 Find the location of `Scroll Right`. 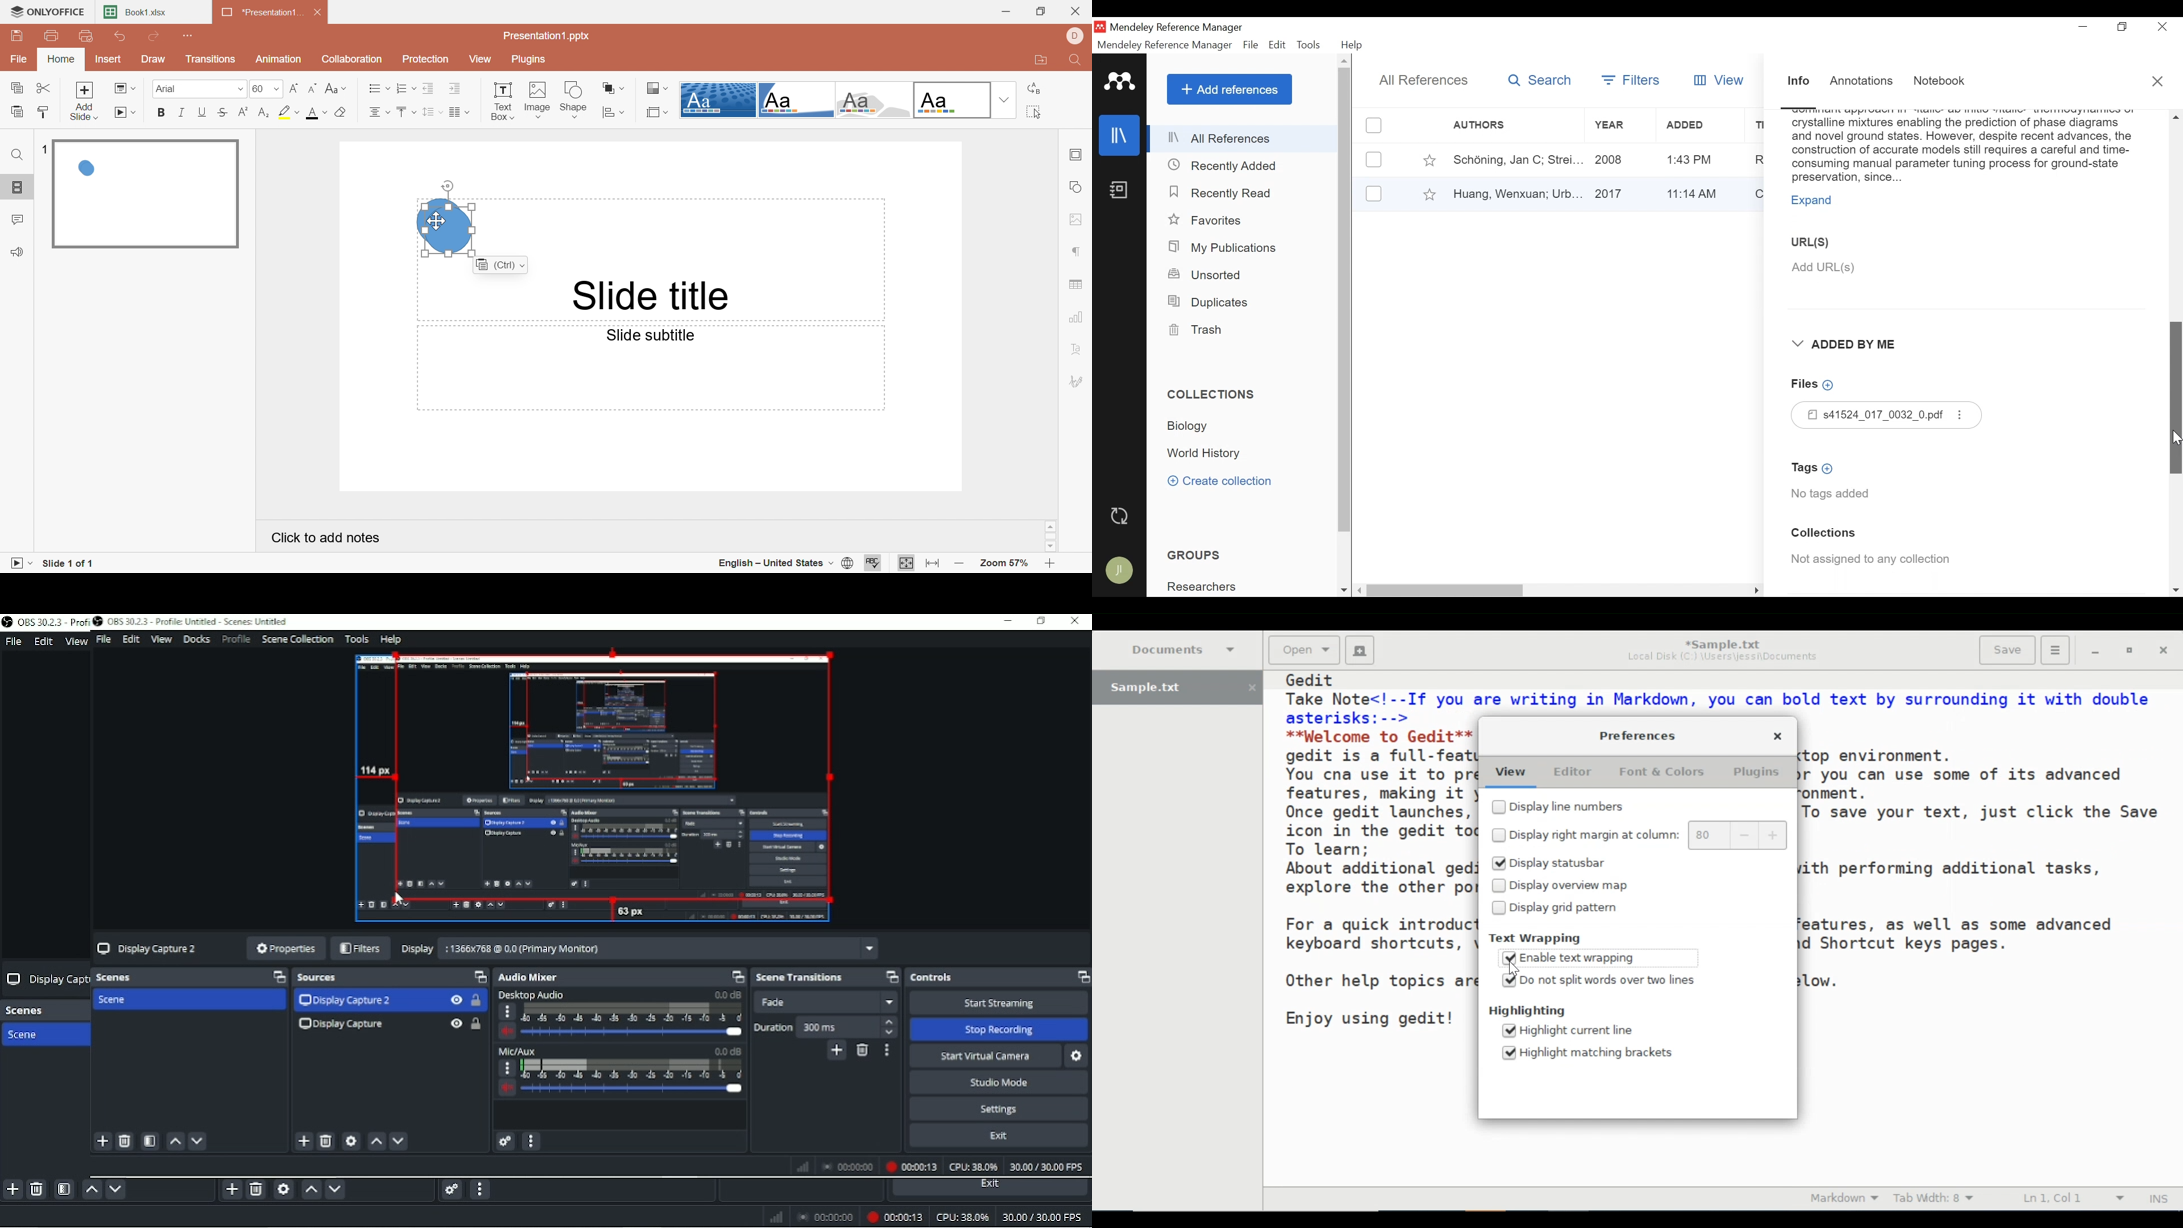

Scroll Right is located at coordinates (1757, 590).